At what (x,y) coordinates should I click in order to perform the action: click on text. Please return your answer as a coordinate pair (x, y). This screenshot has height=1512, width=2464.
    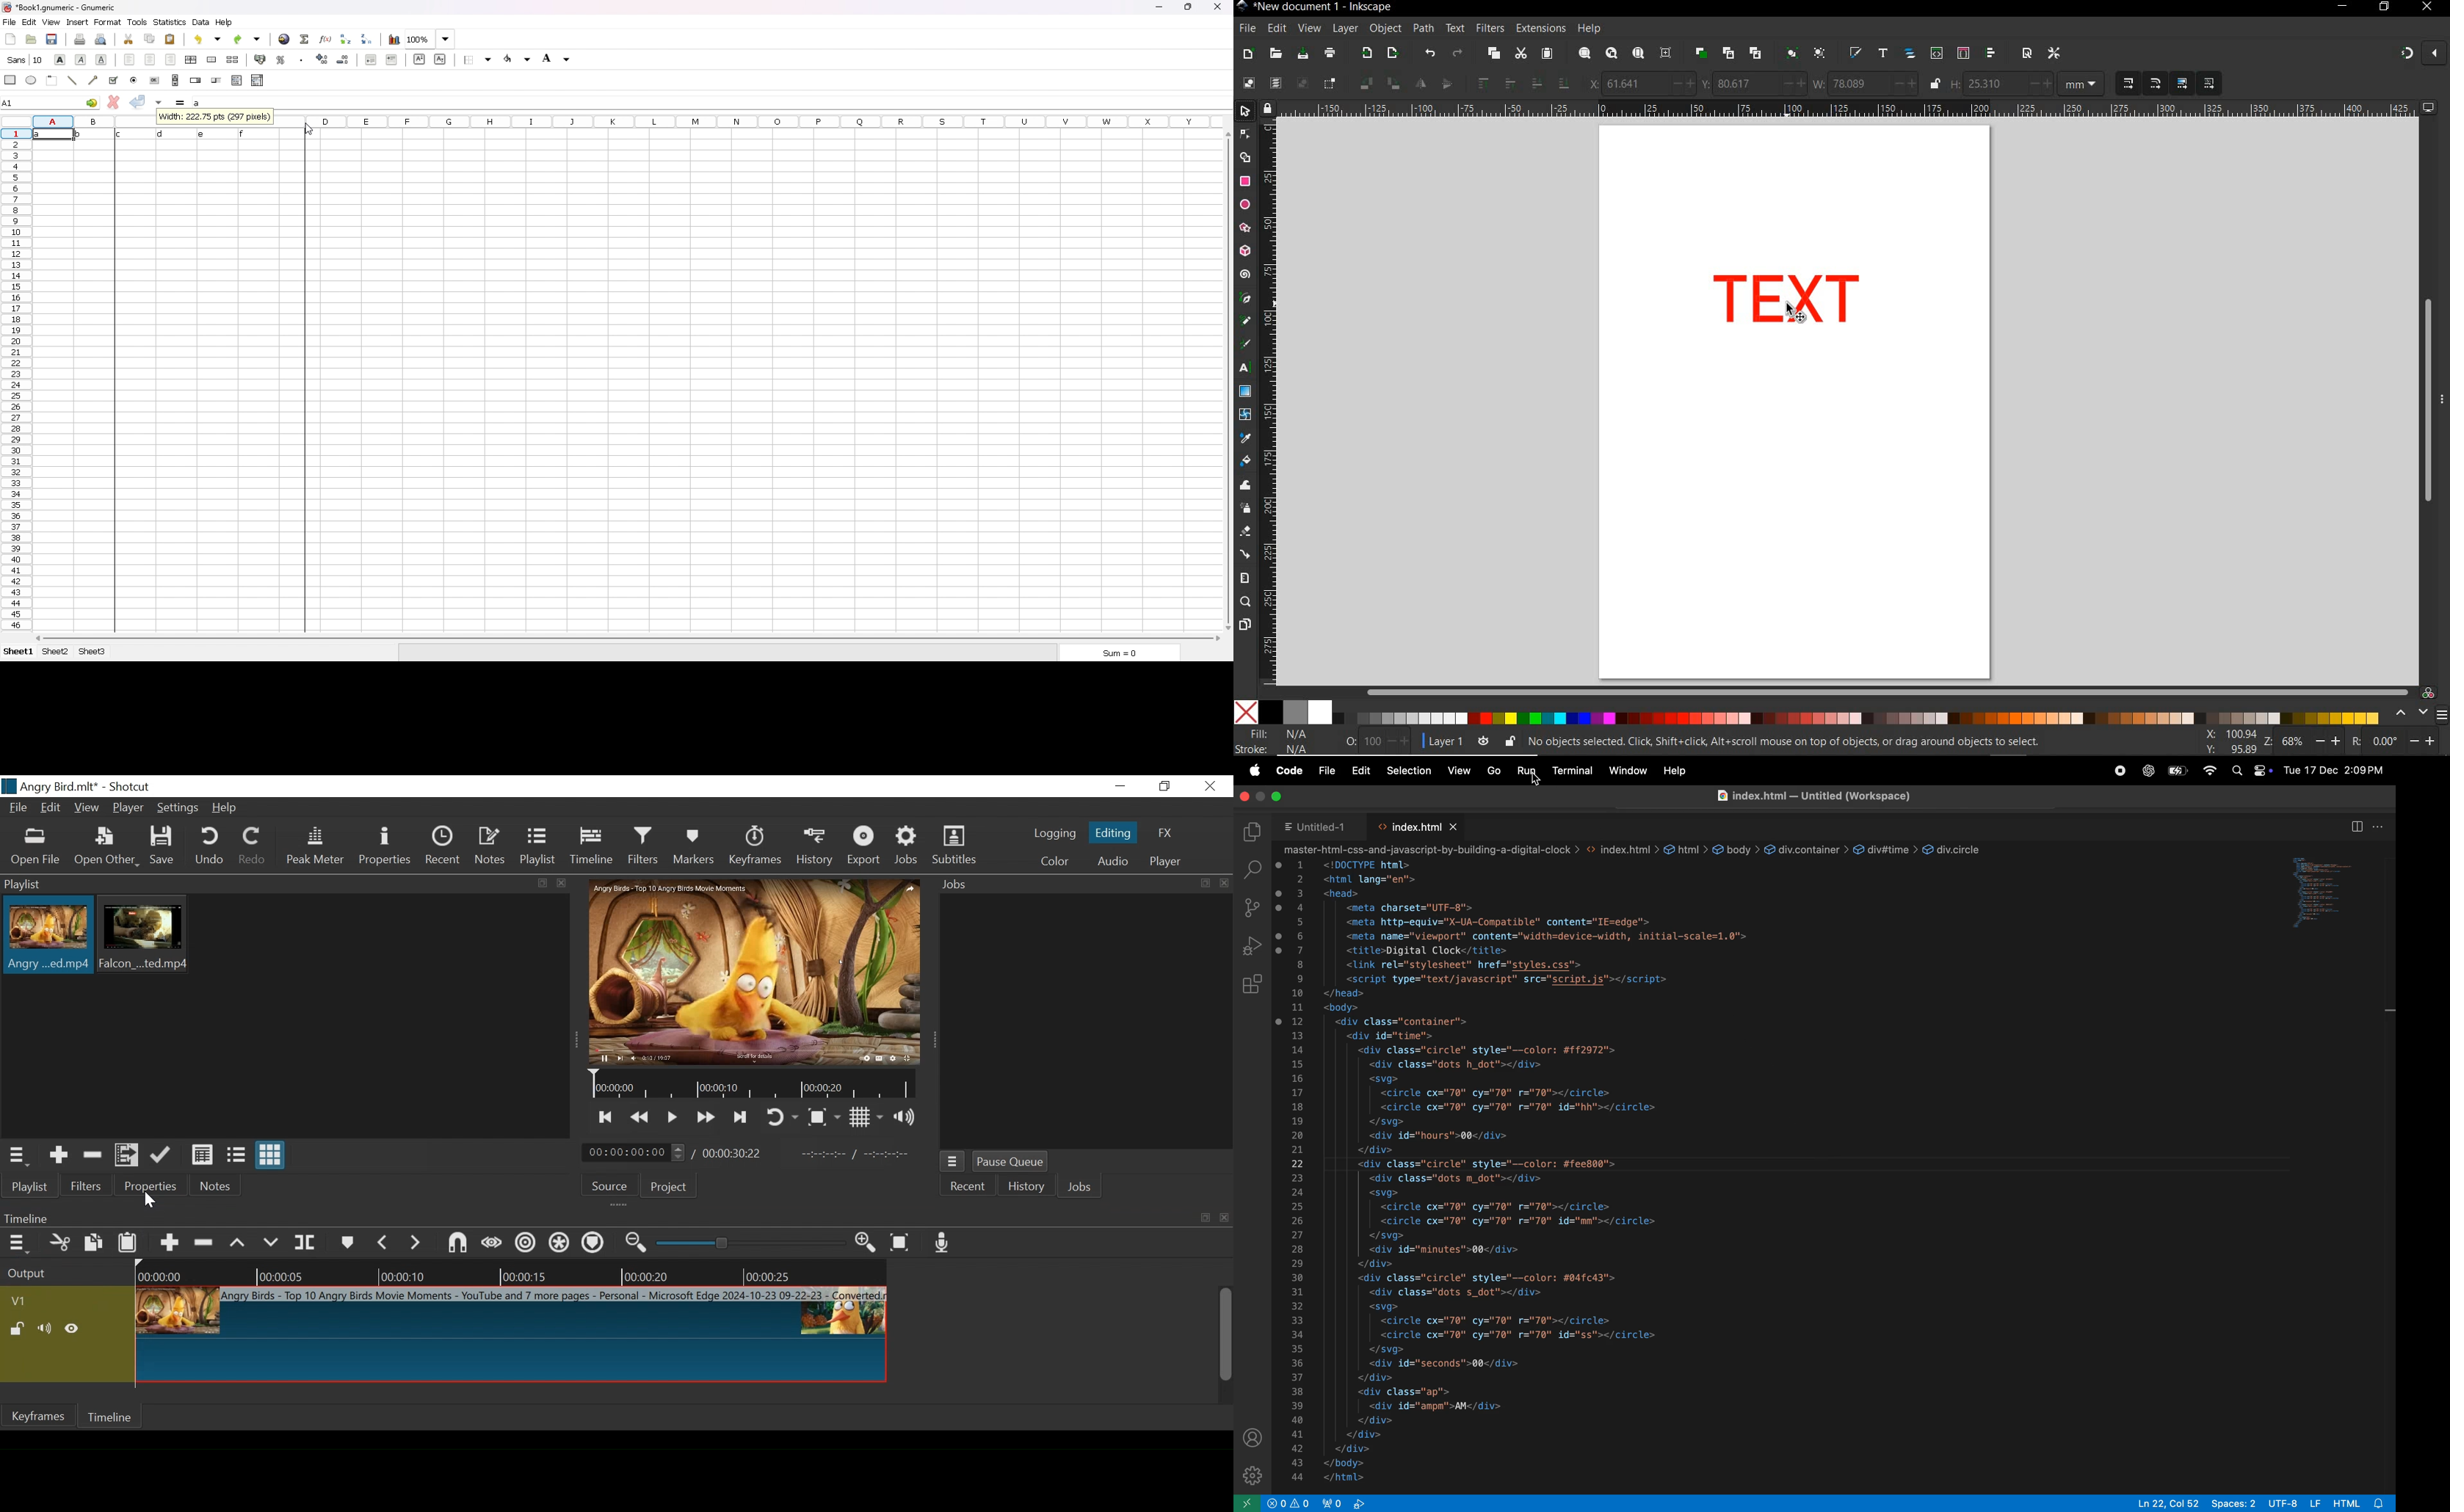
    Looking at the image, I should click on (1456, 29).